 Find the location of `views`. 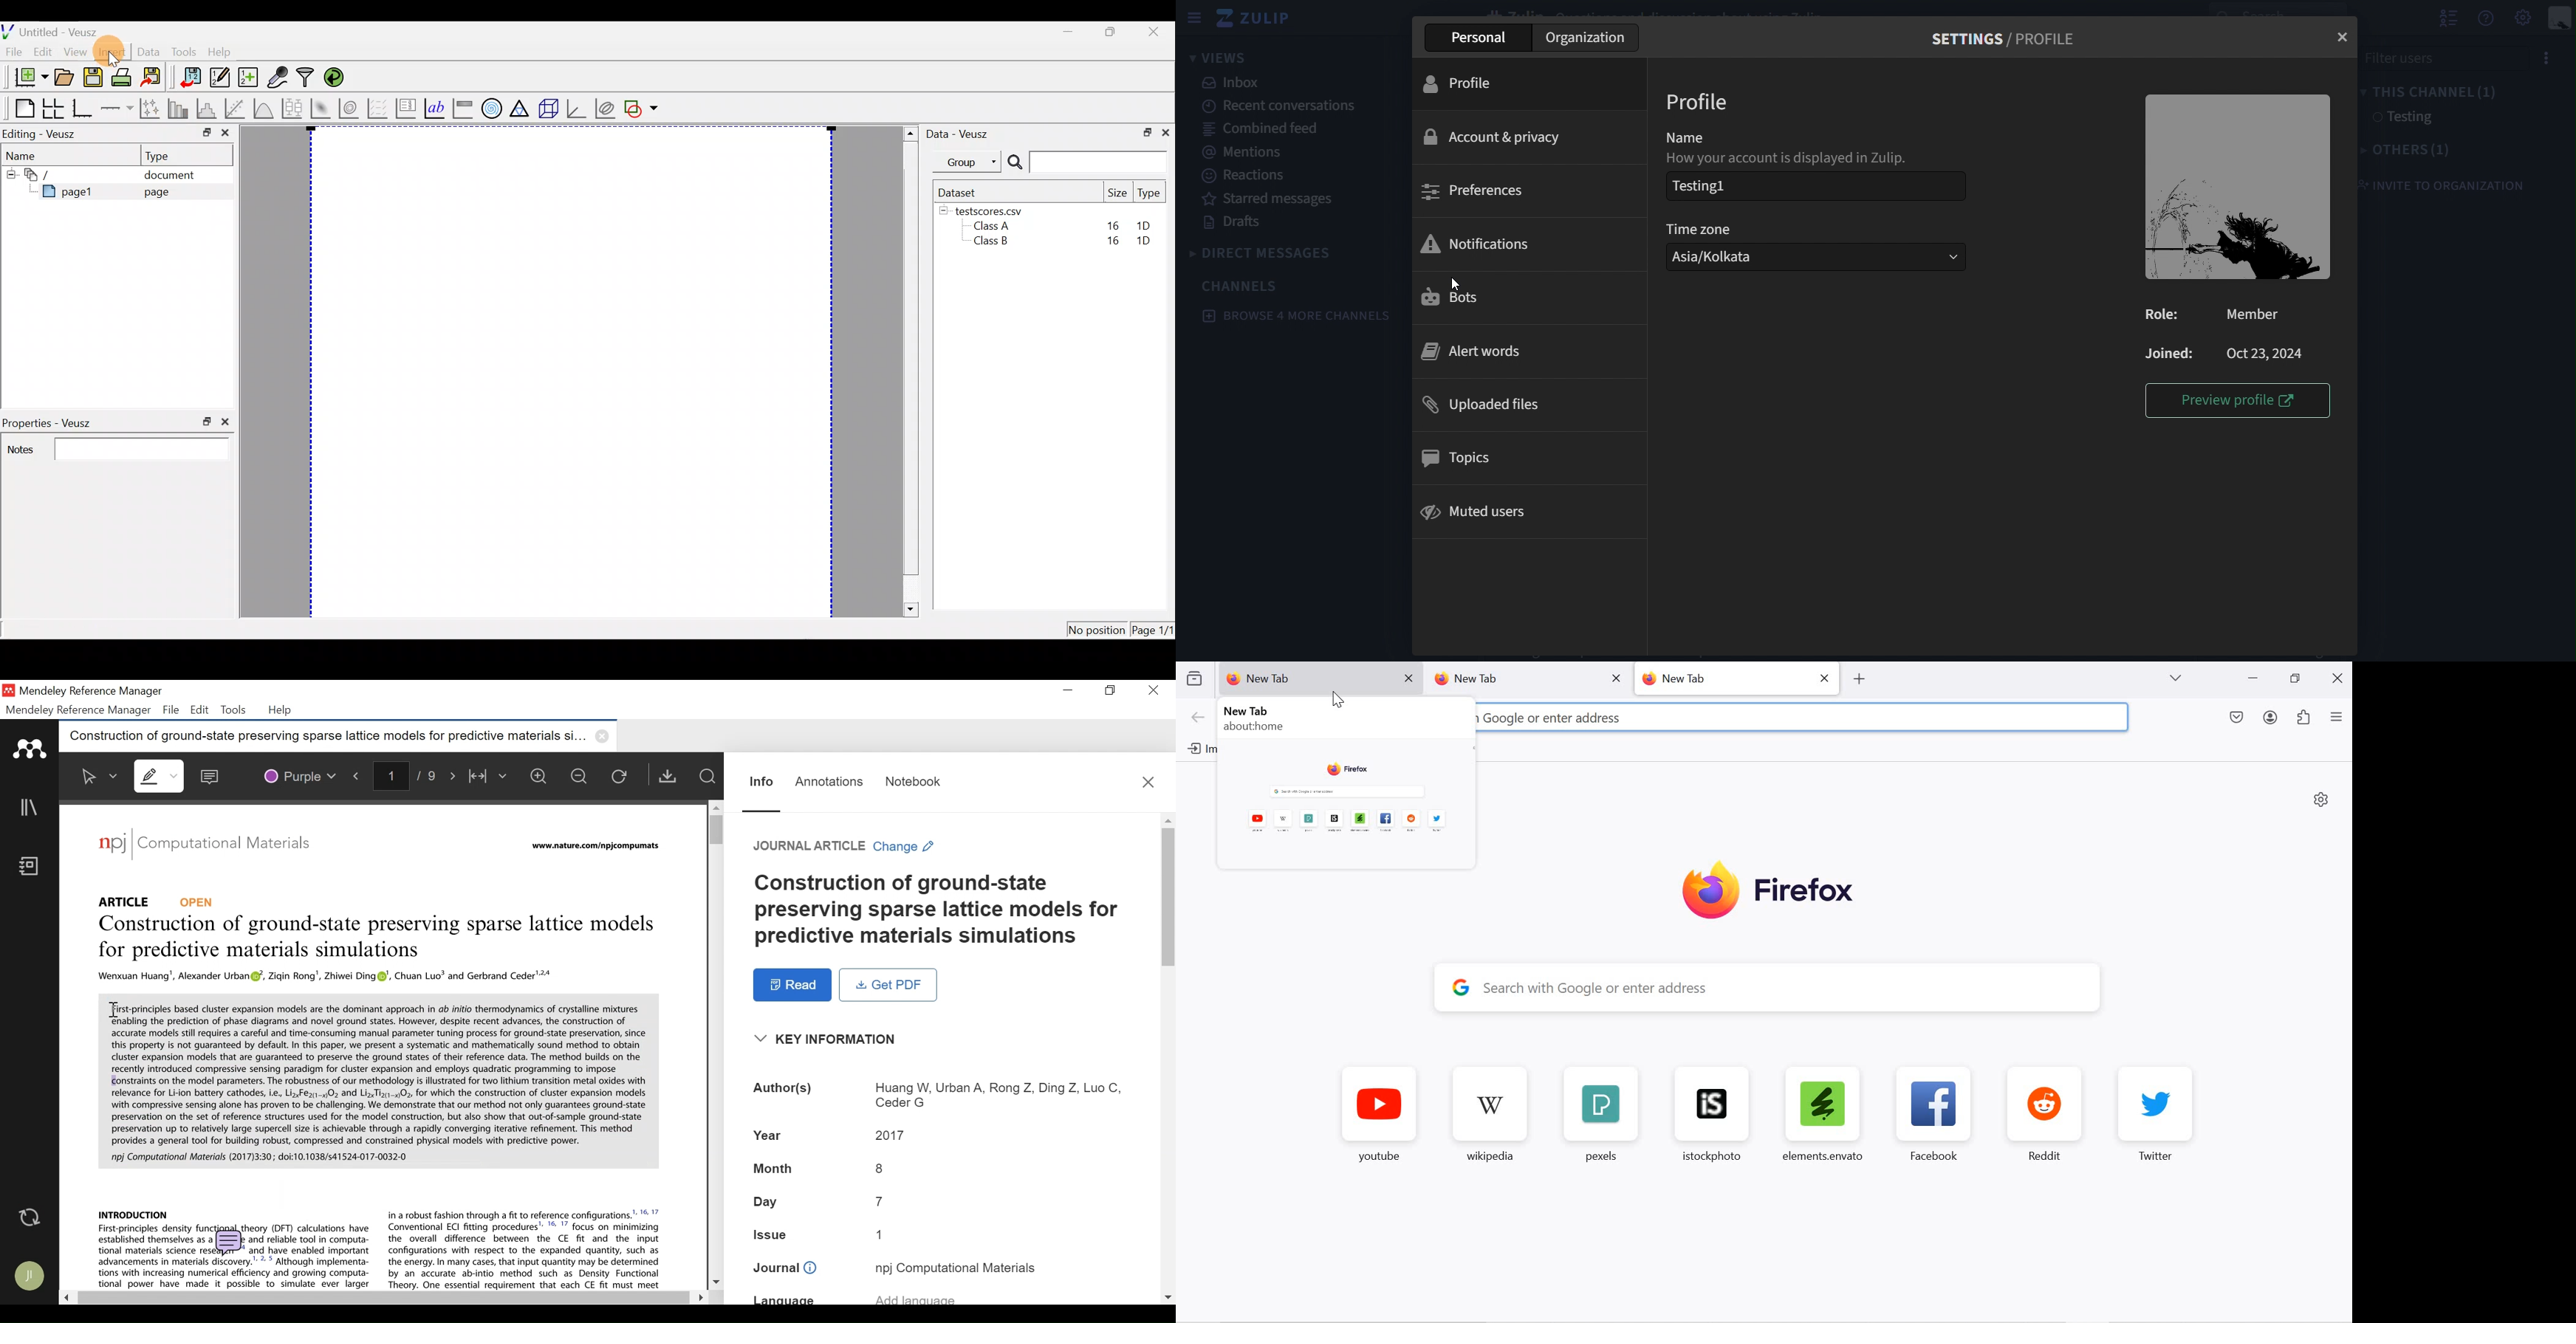

views is located at coordinates (1222, 58).